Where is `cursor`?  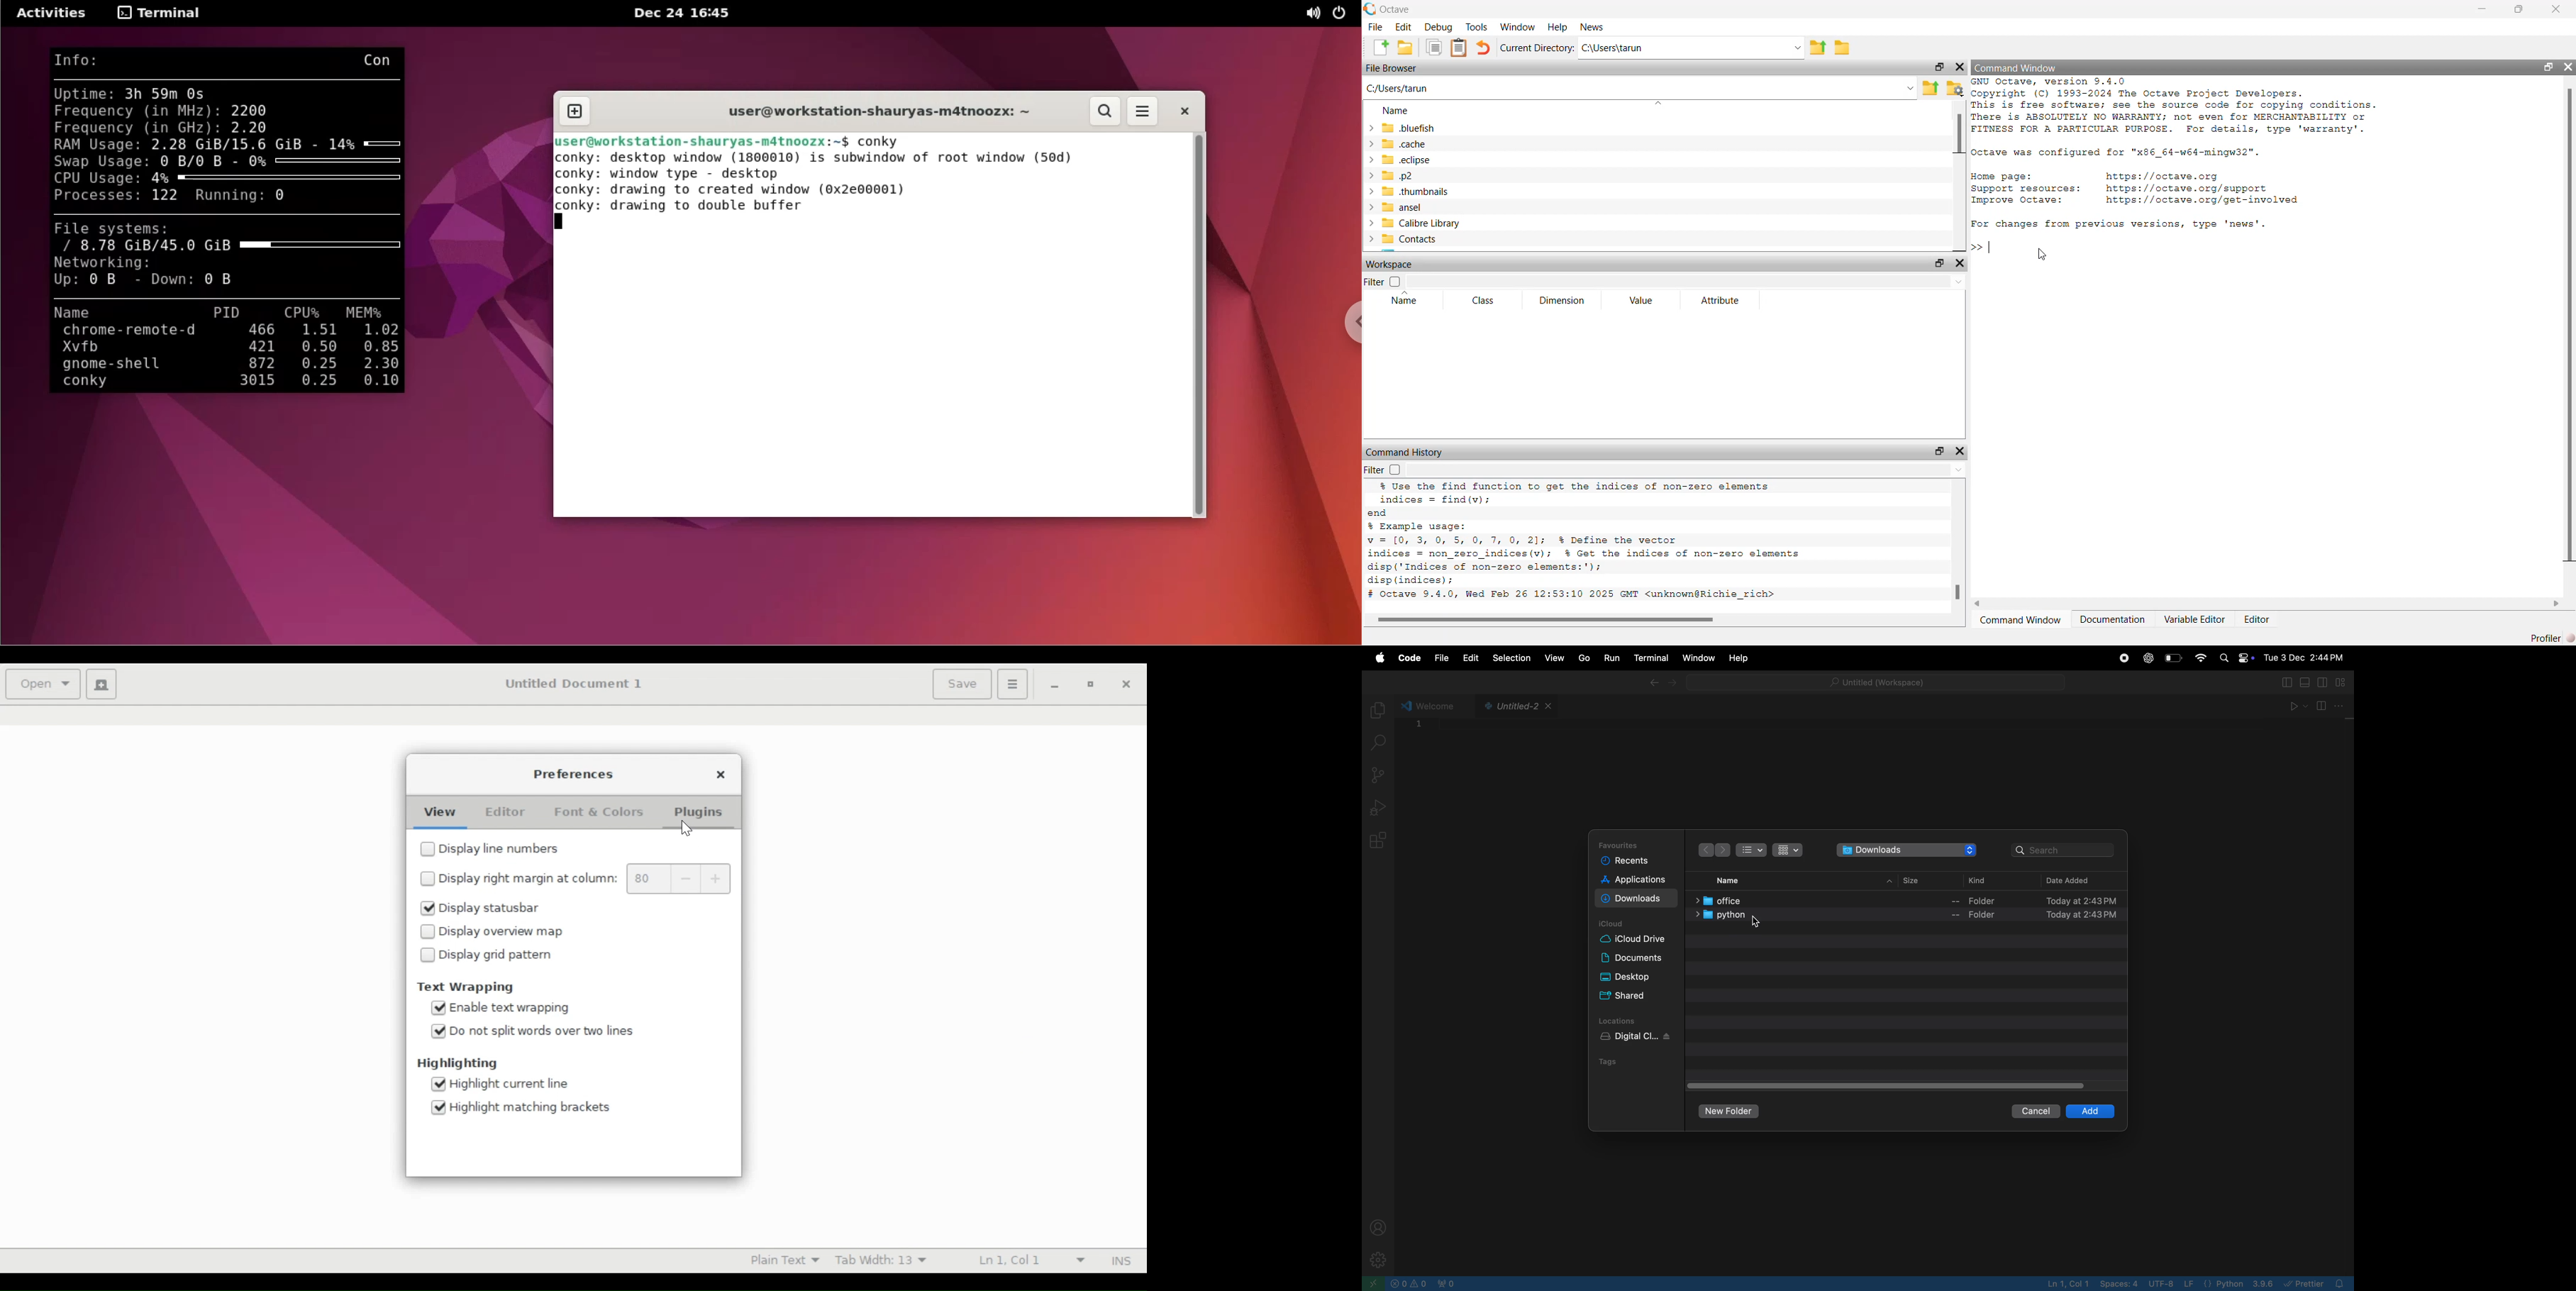
cursor is located at coordinates (1758, 924).